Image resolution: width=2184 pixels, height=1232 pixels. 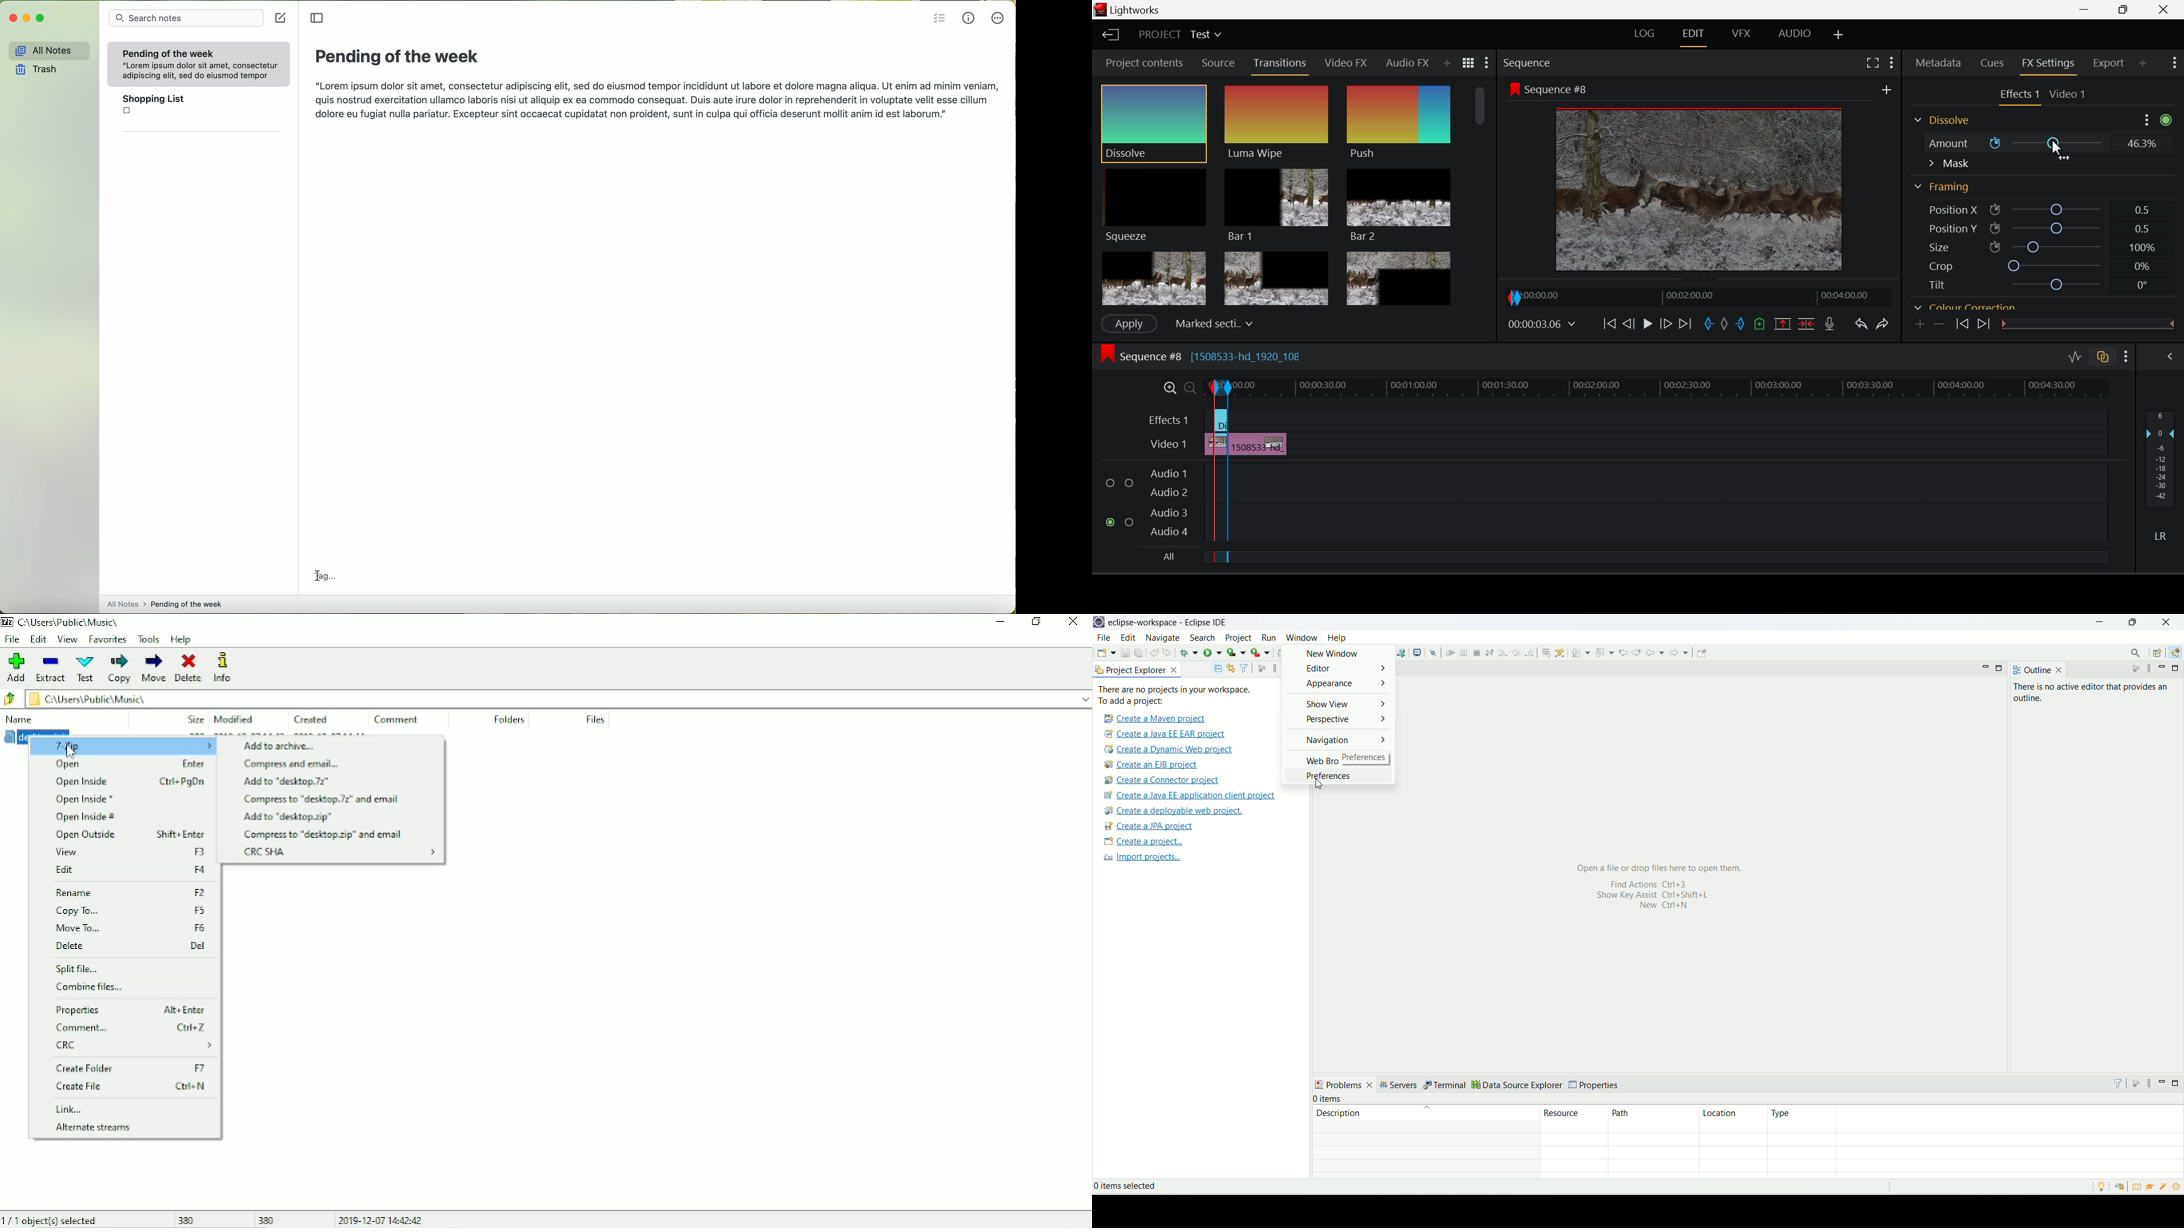 I want to click on Size, so click(x=195, y=719).